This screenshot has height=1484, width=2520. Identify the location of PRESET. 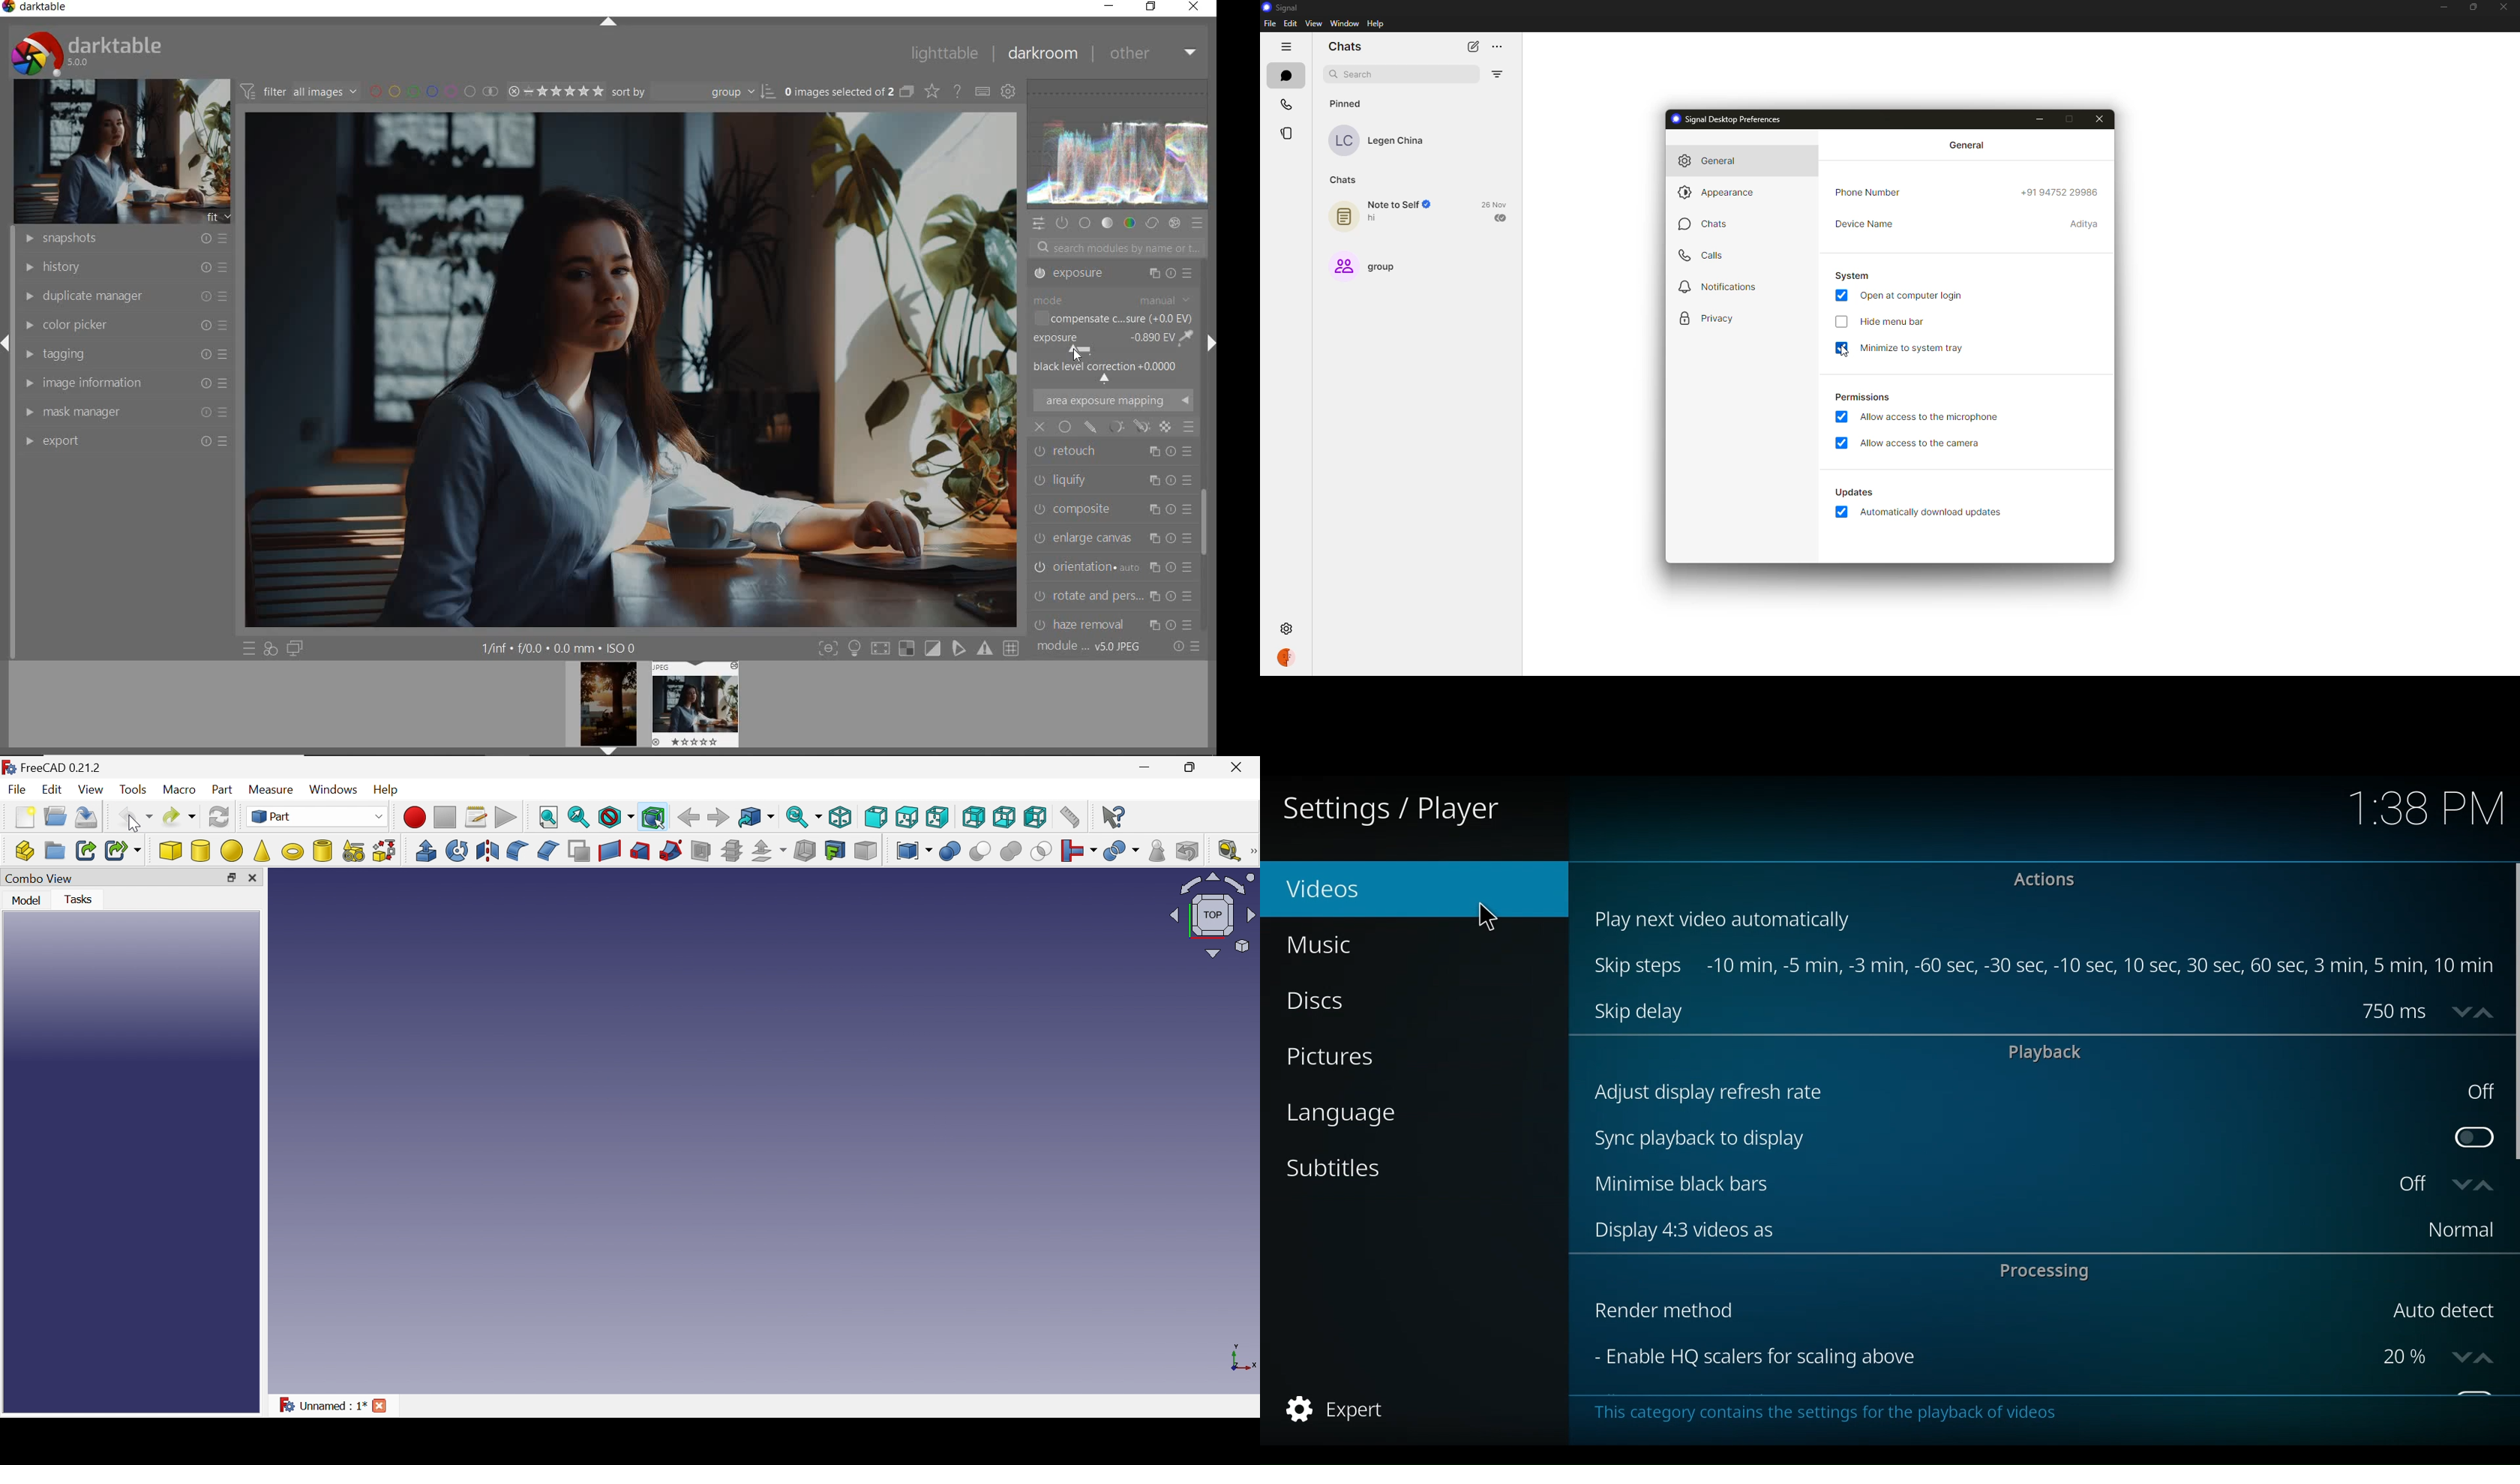
(1198, 224).